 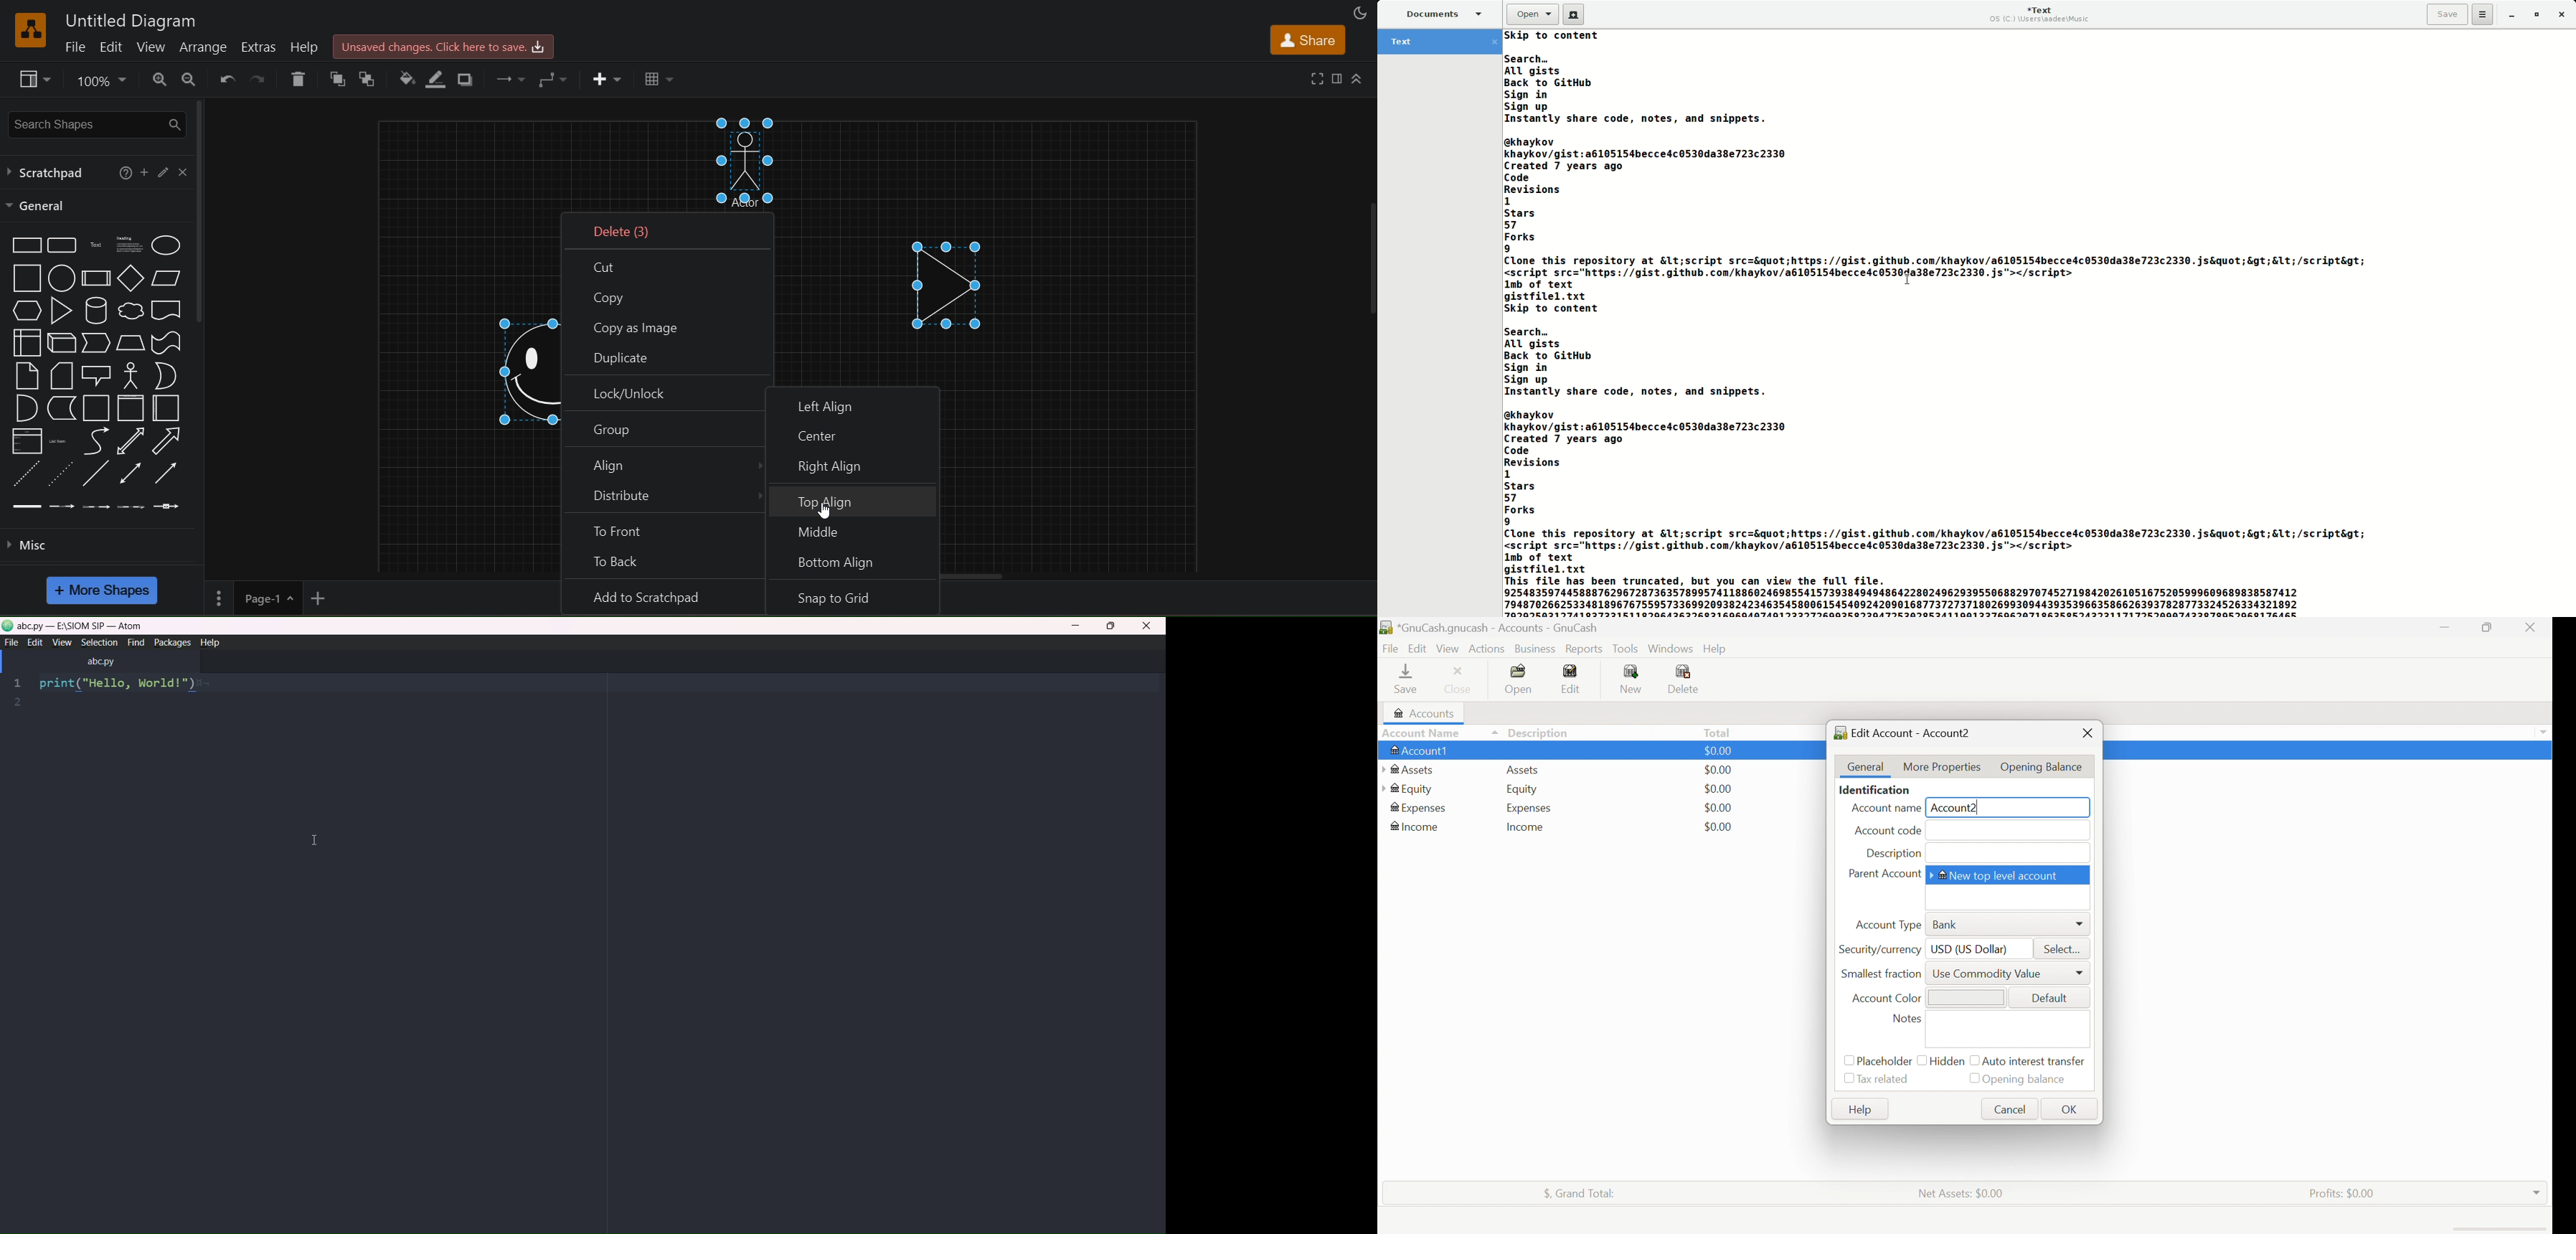 What do you see at coordinates (2071, 1111) in the screenshot?
I see `OK` at bounding box center [2071, 1111].